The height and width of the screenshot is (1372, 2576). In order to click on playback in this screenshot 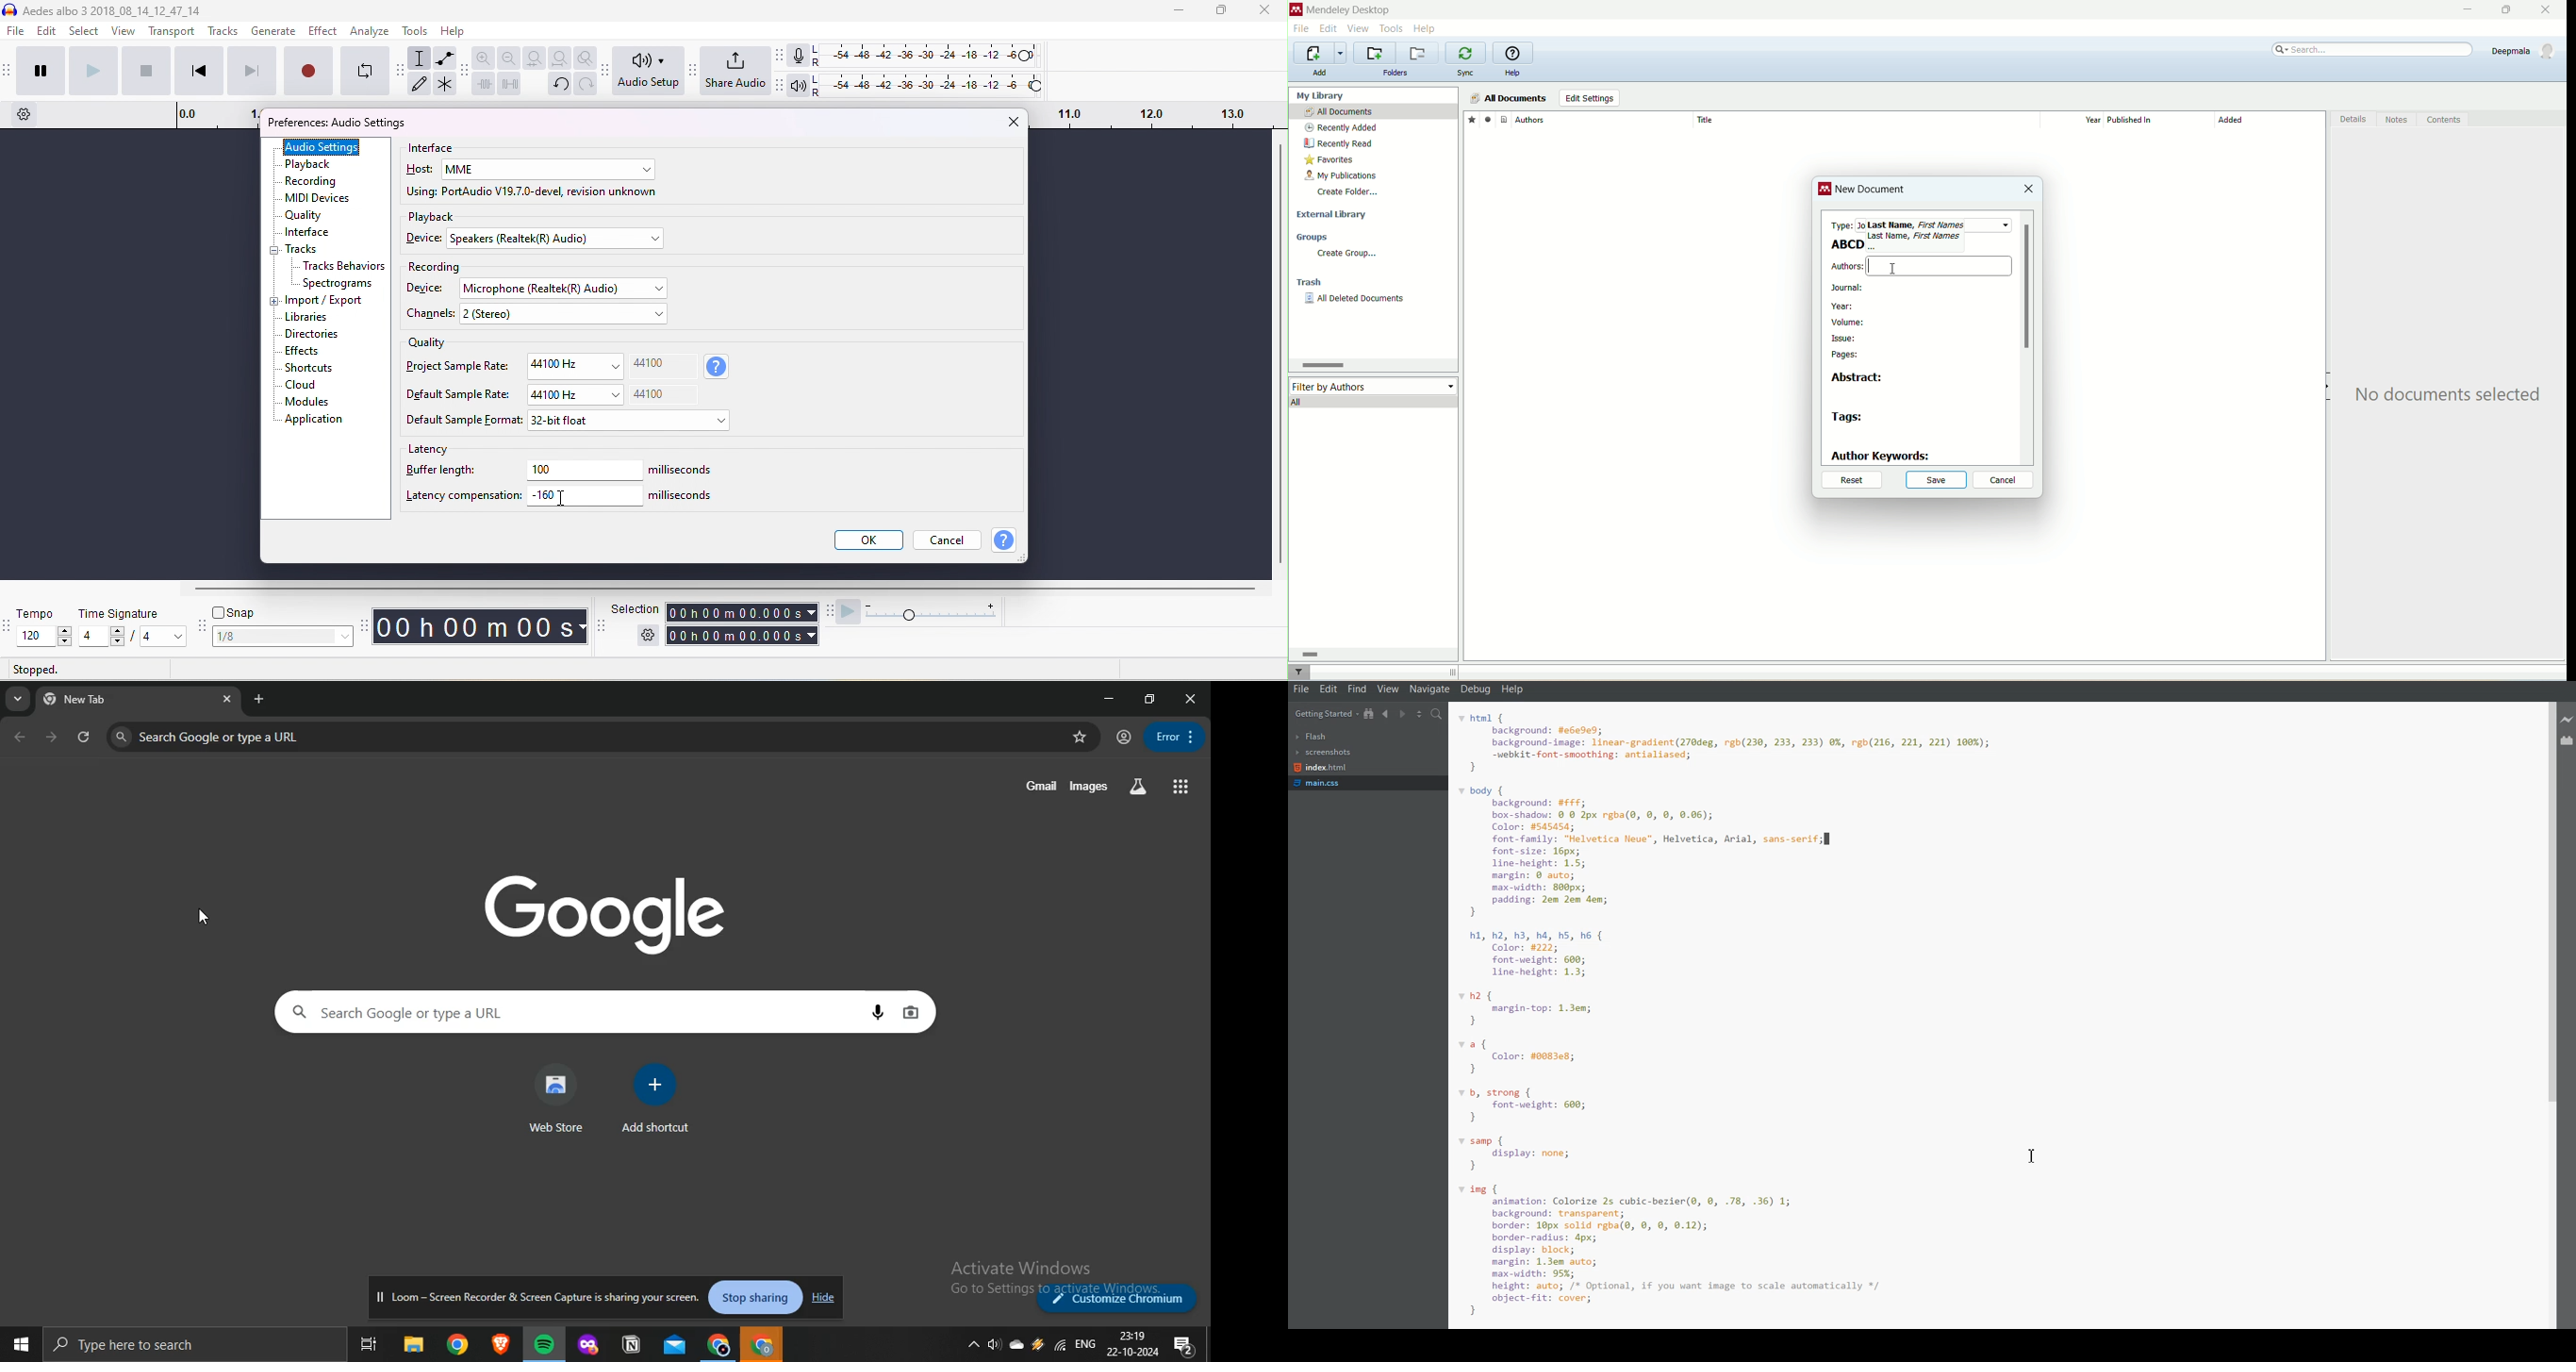, I will do `click(308, 164)`.